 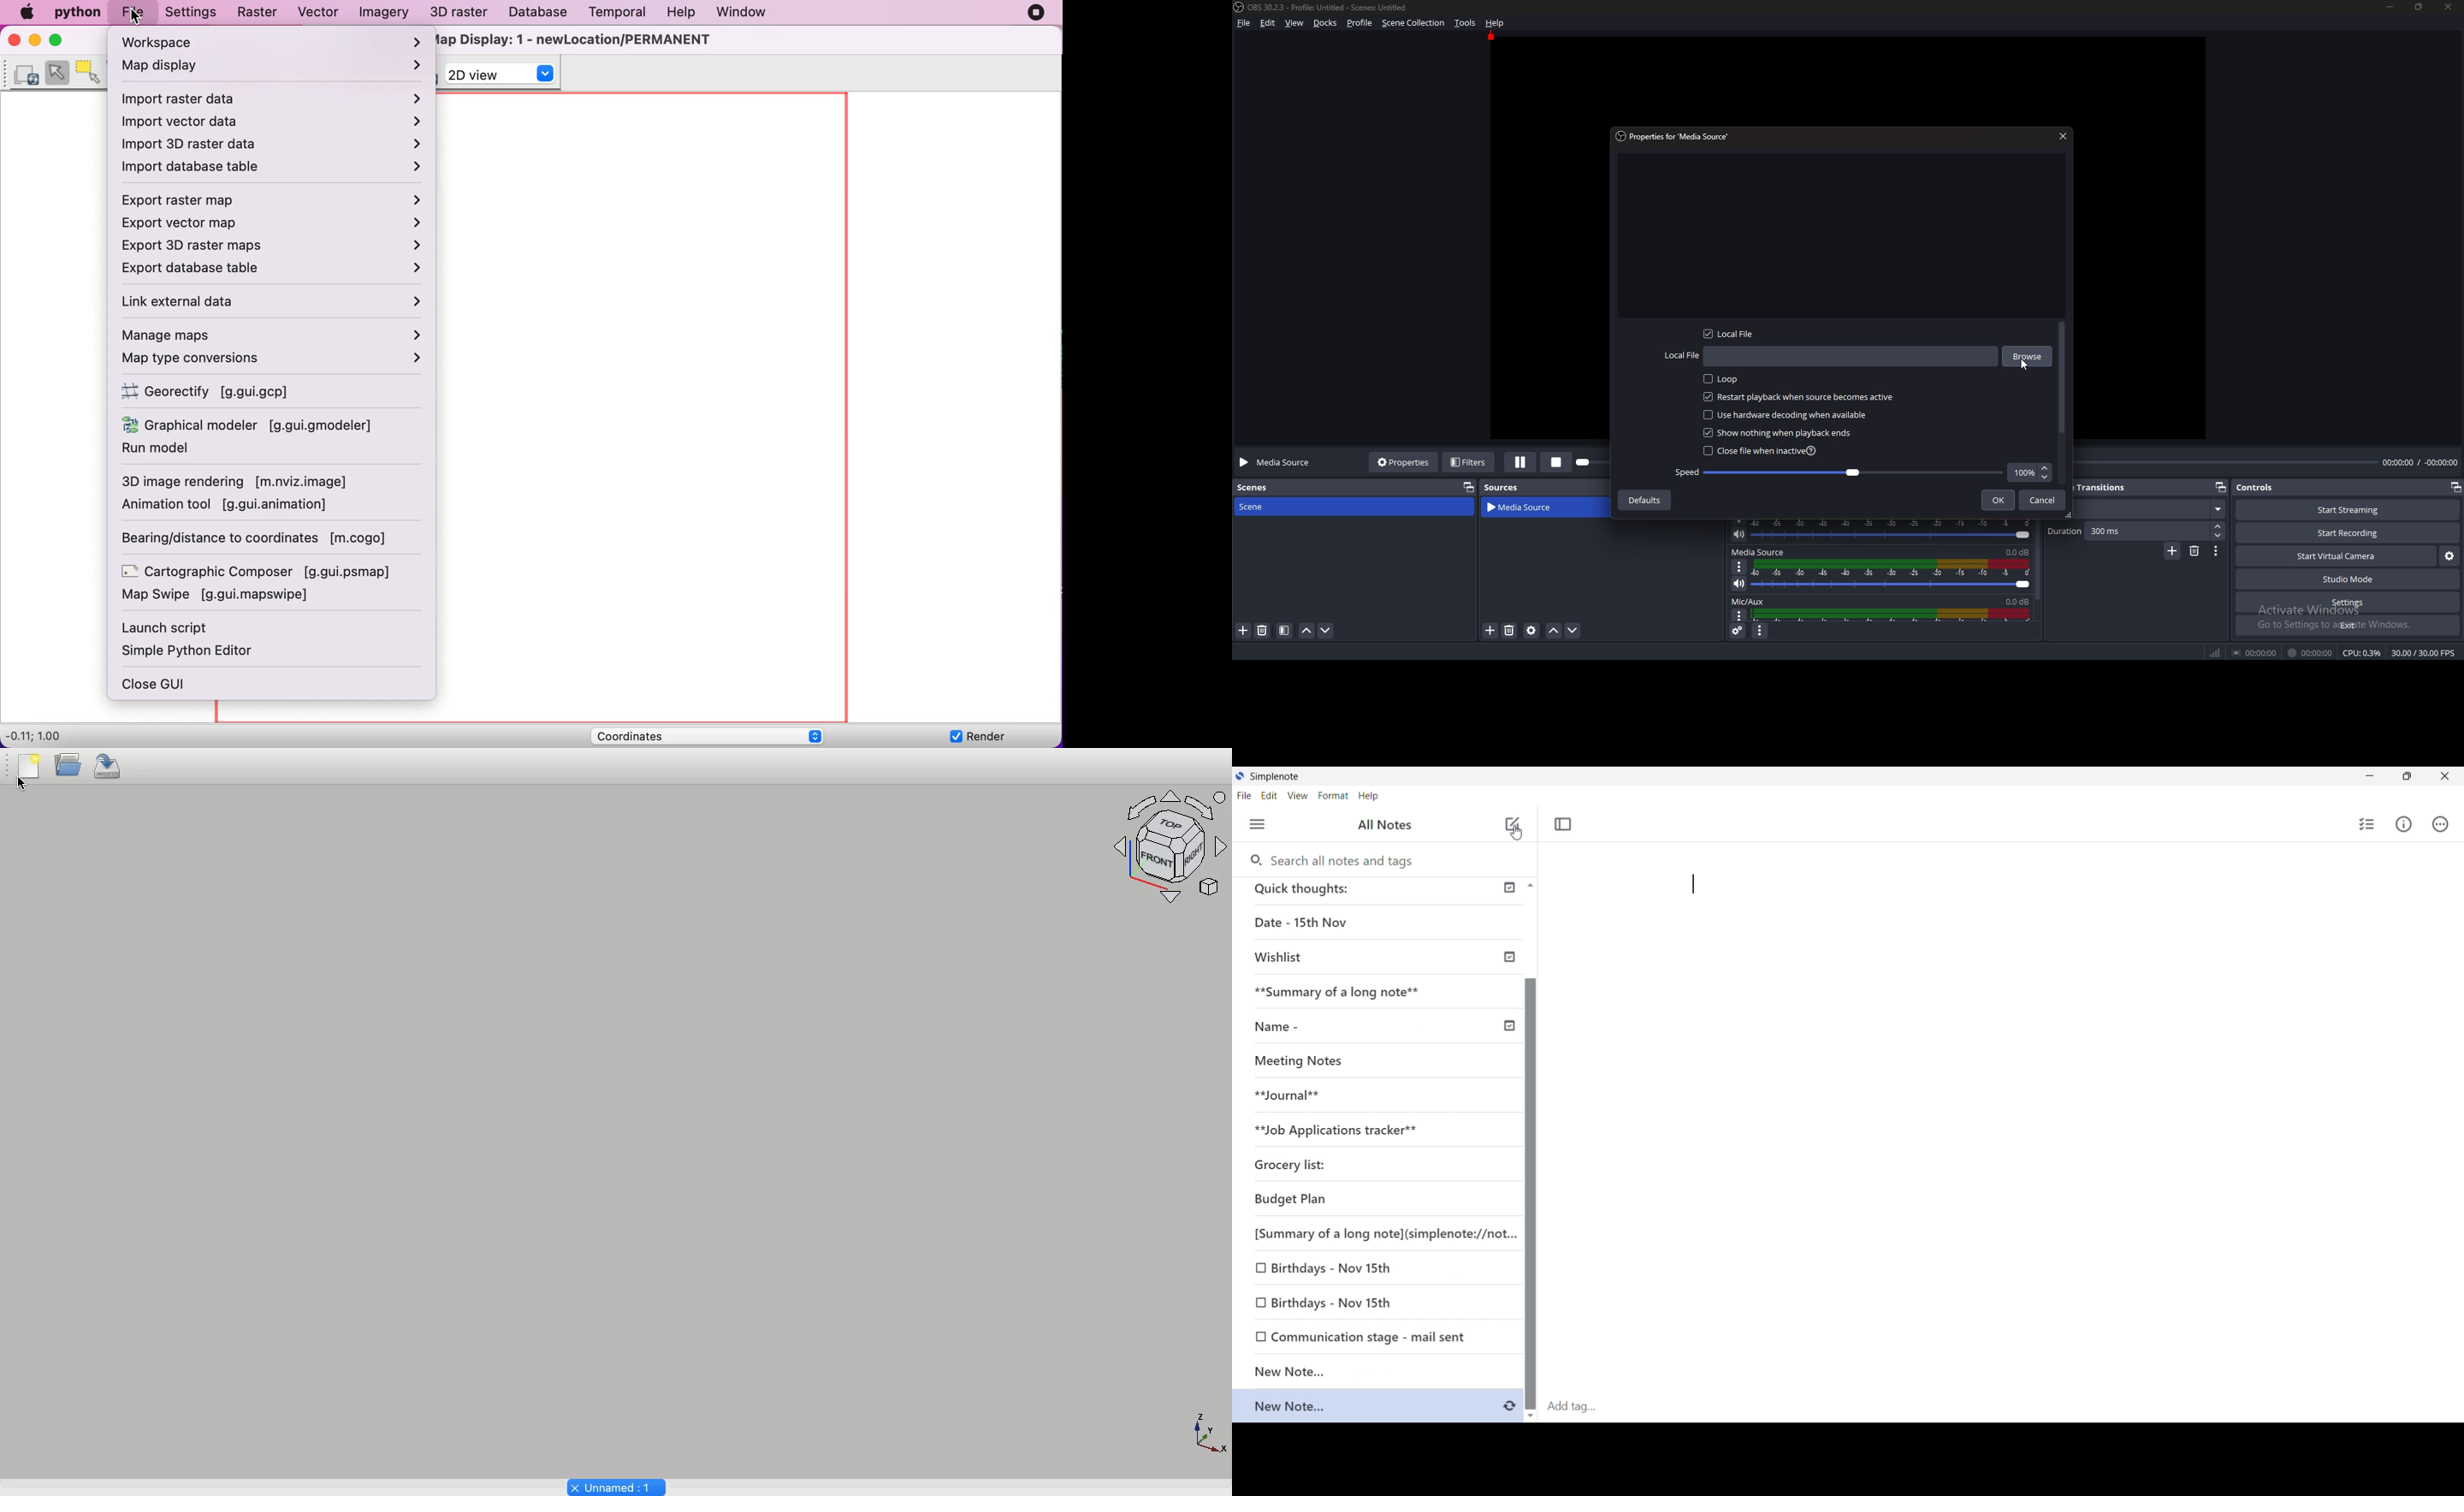 I want to click on delete scene, so click(x=1263, y=630).